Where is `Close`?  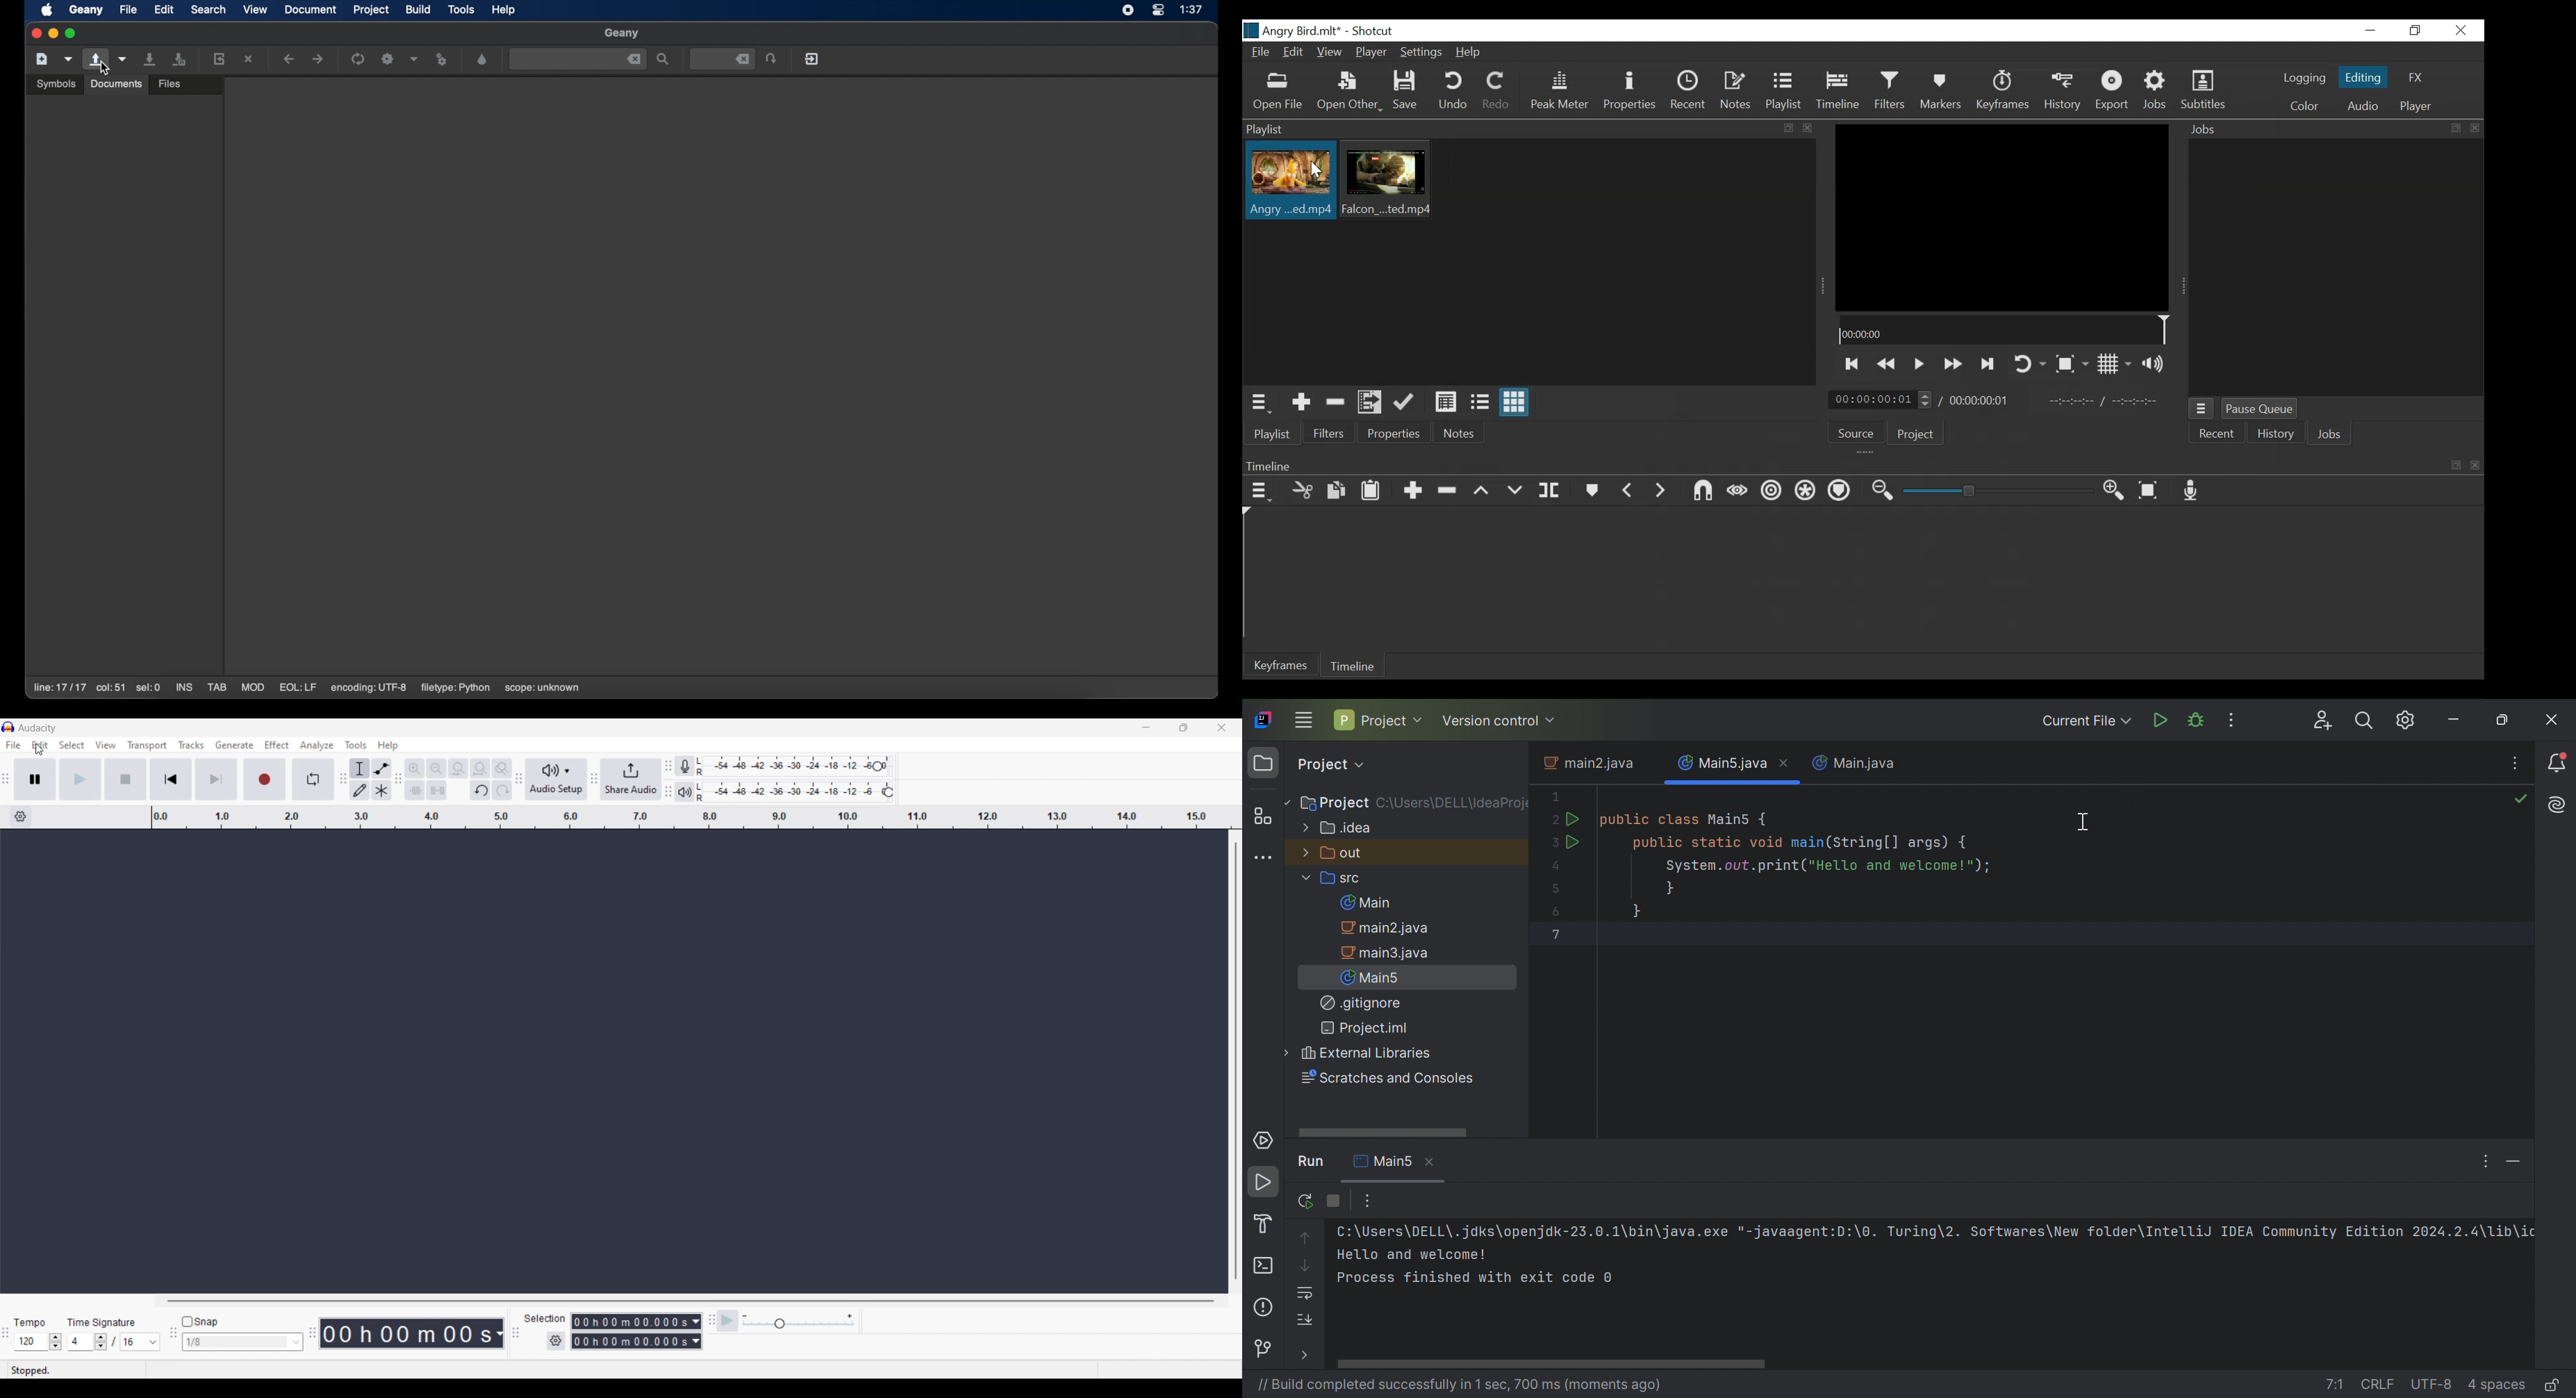
Close is located at coordinates (1430, 1162).